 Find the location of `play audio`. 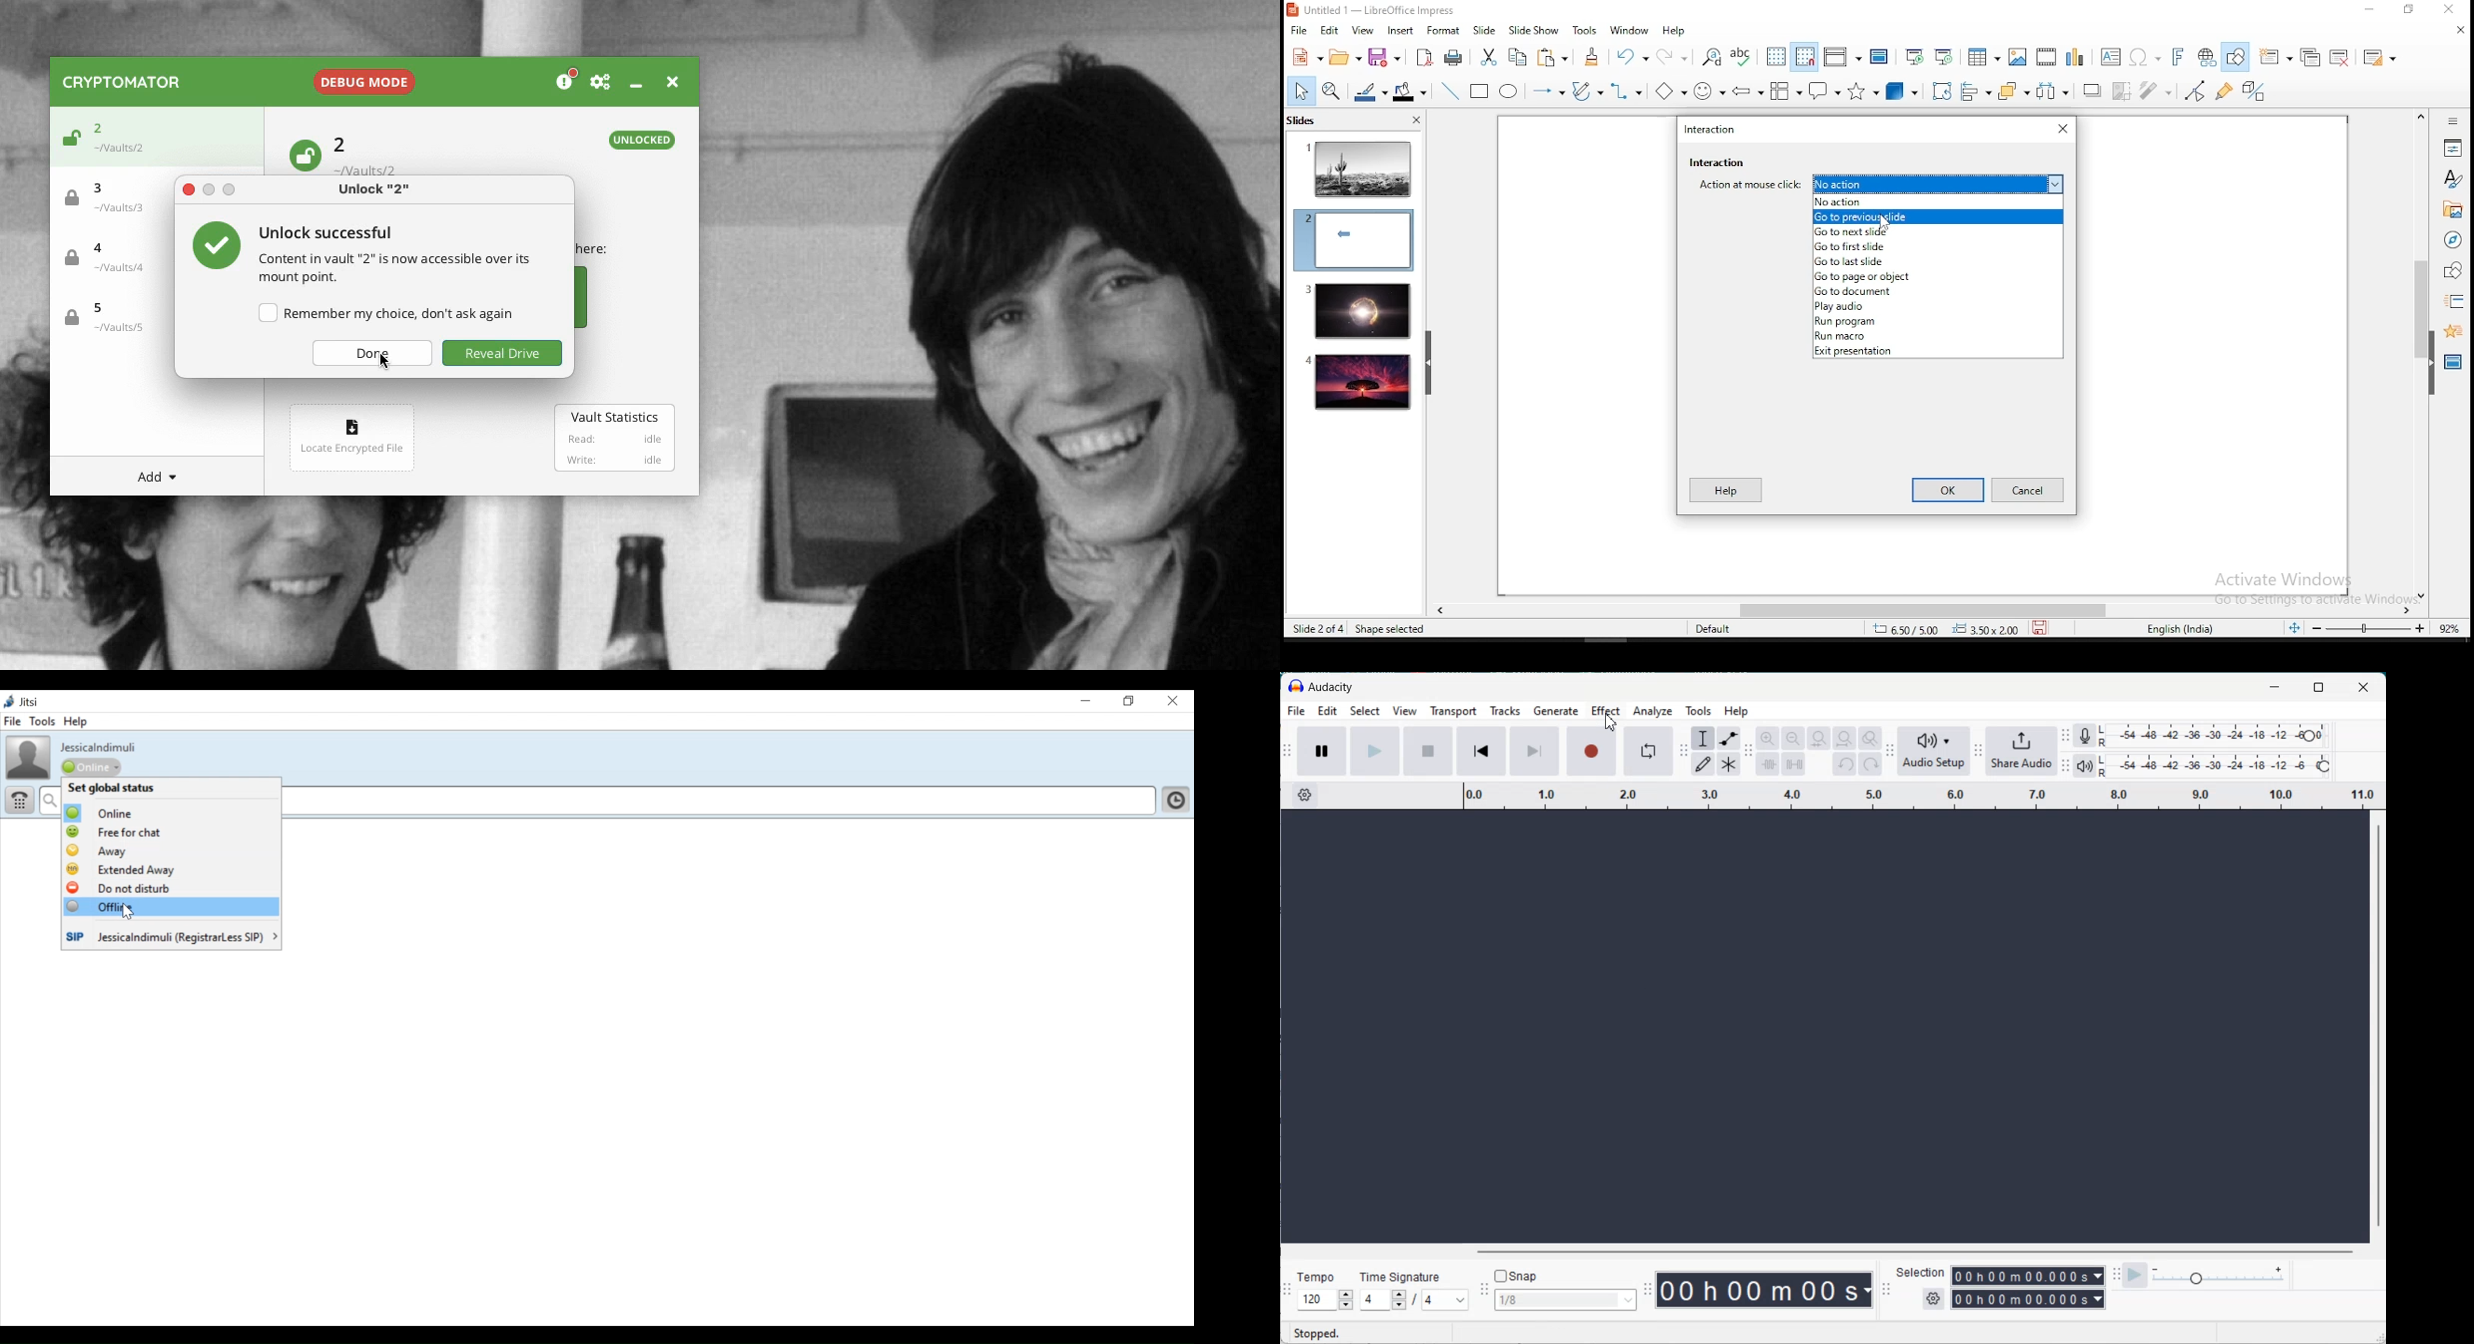

play audio is located at coordinates (1939, 305).